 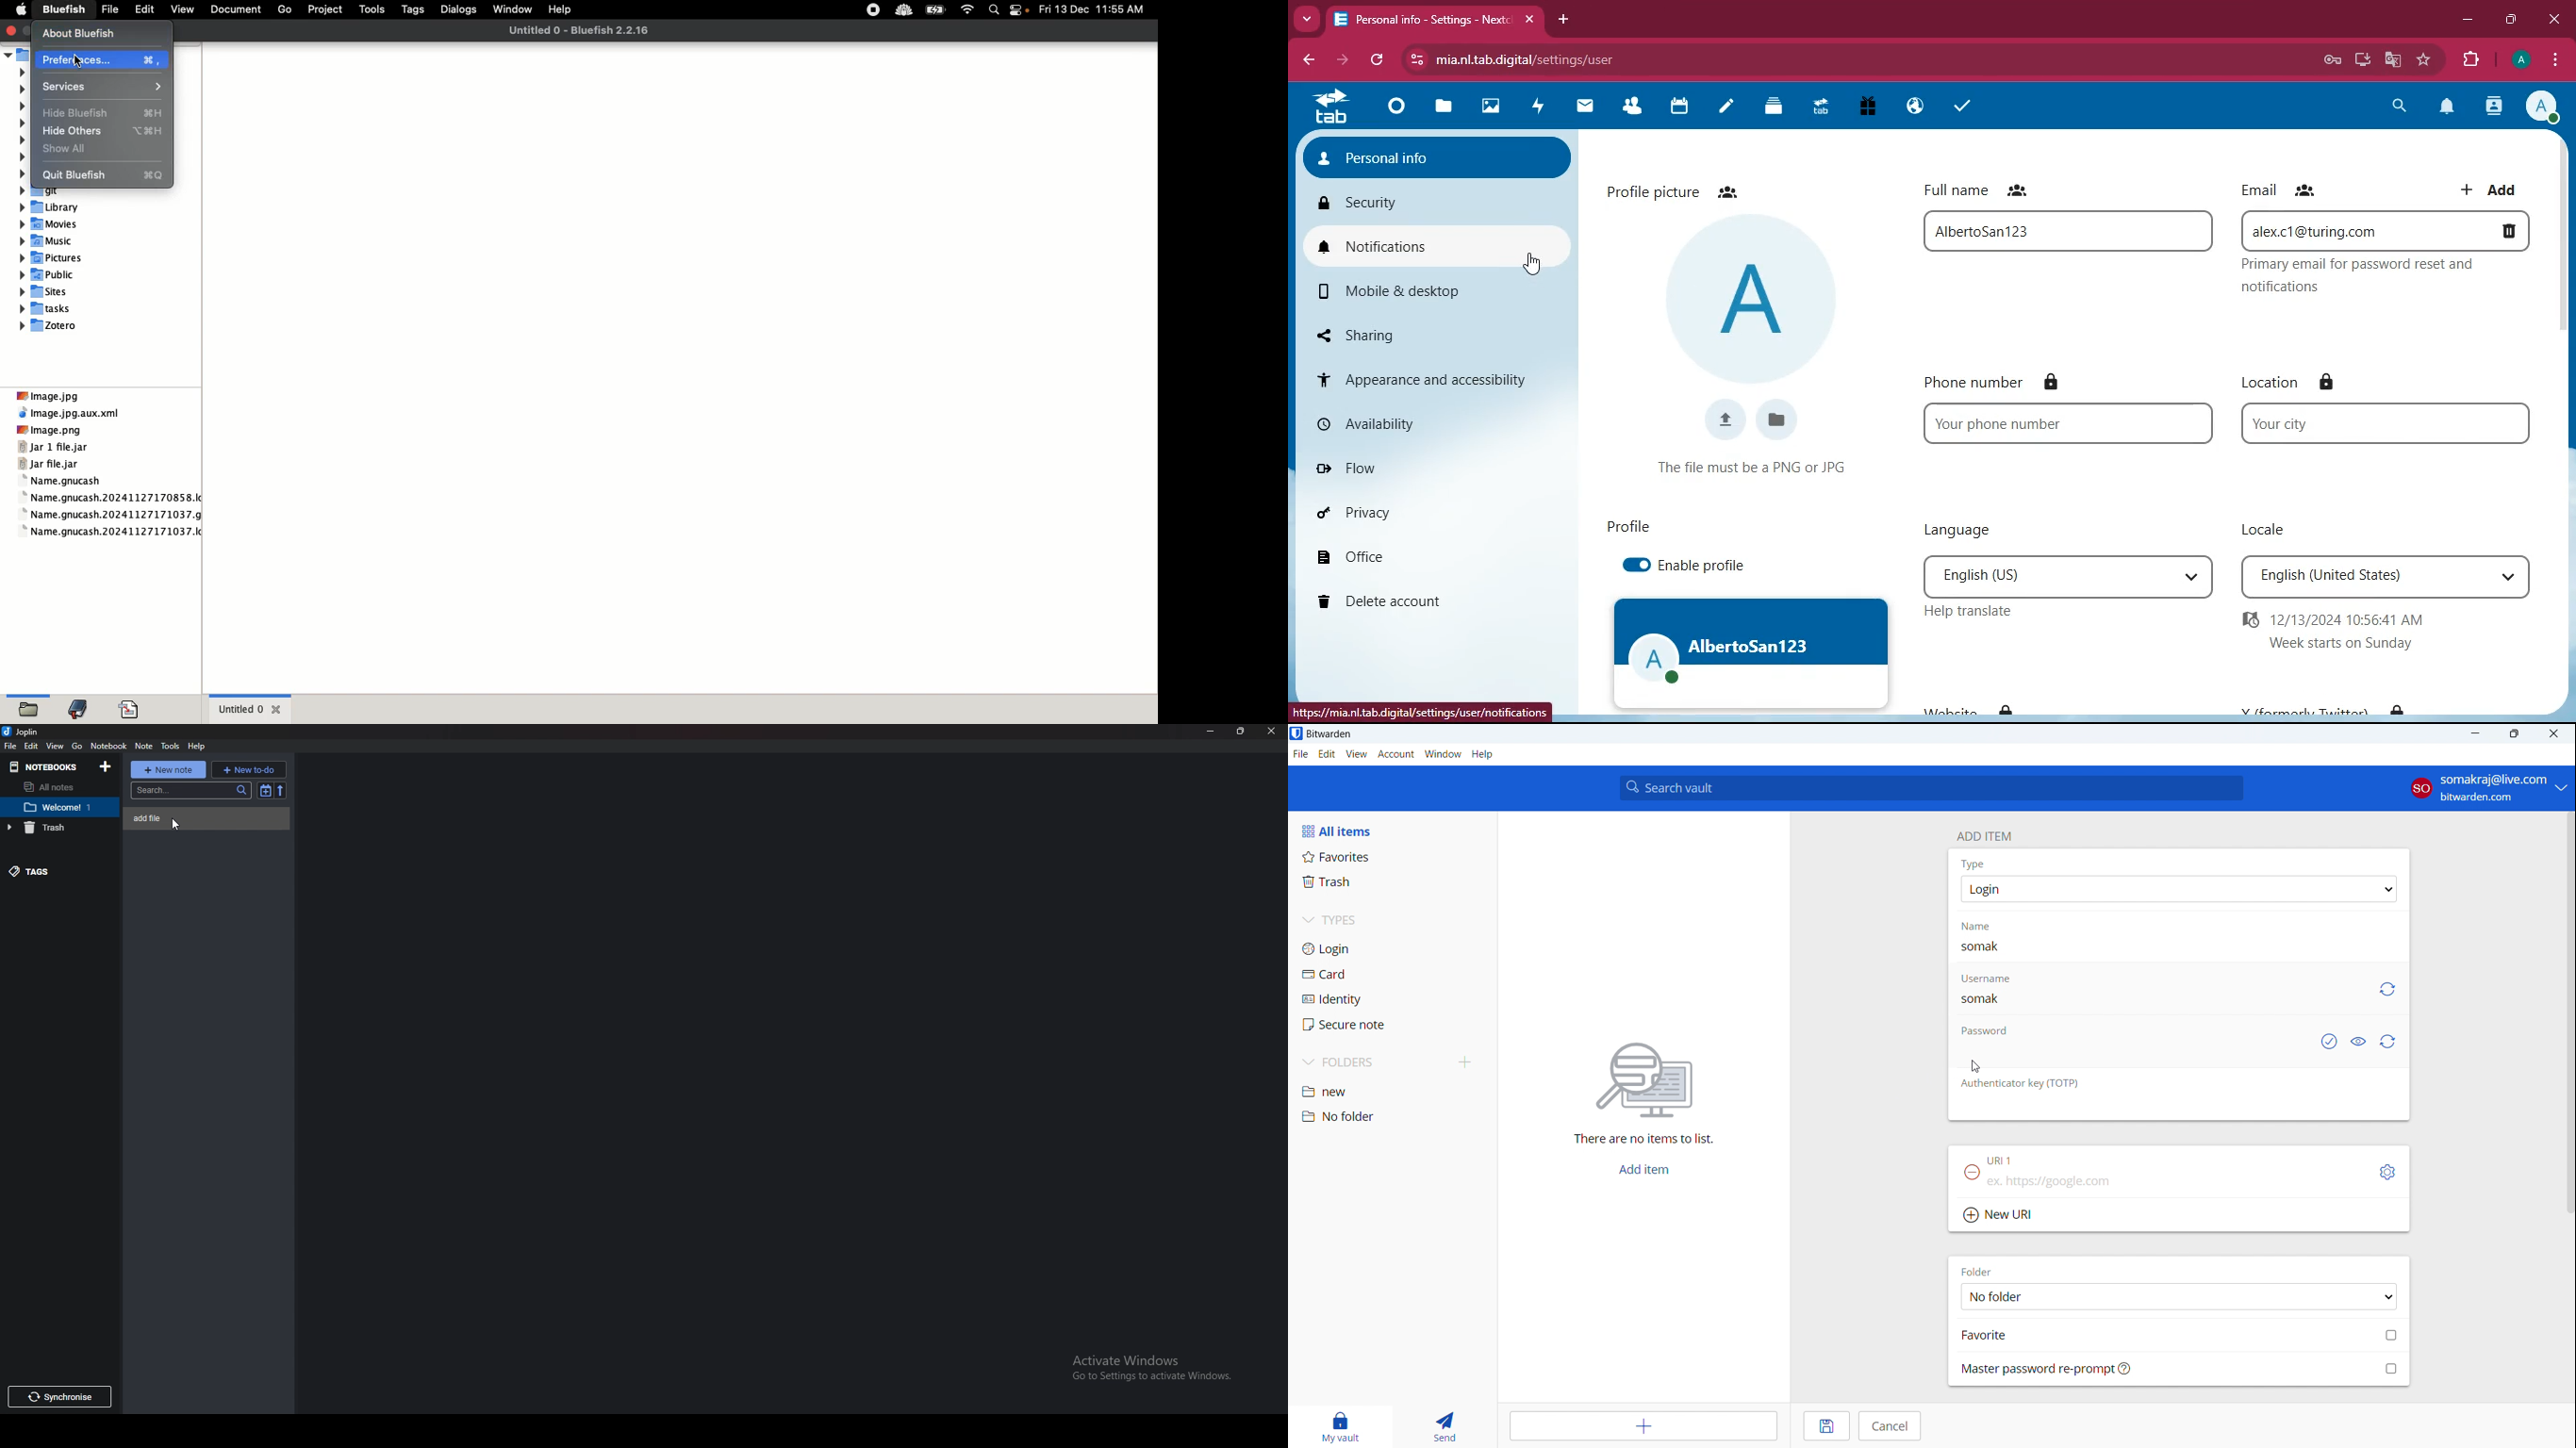 I want to click on File, so click(x=108, y=10).